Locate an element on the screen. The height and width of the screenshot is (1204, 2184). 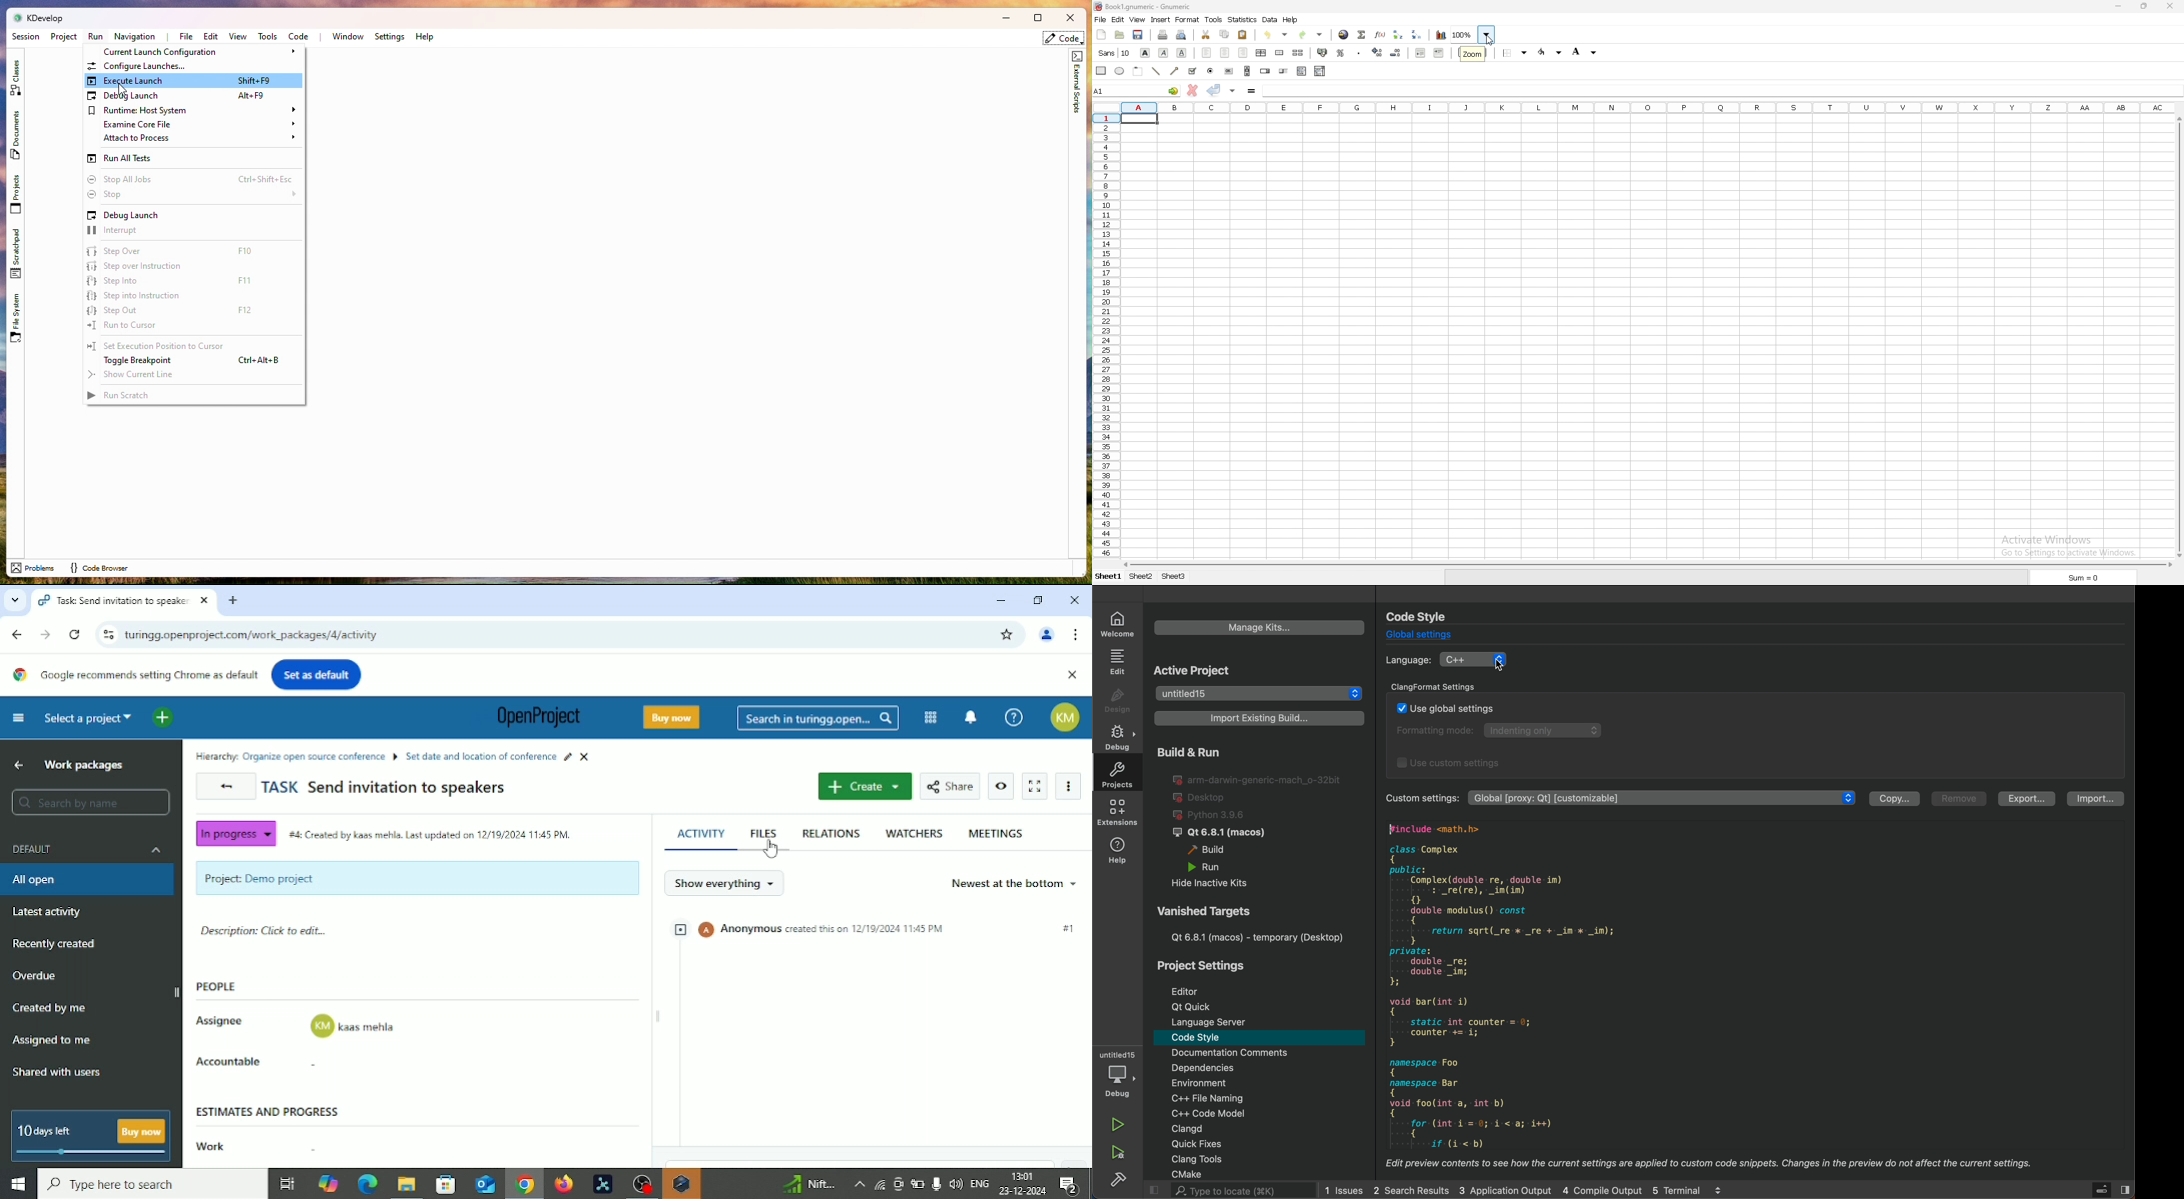
ellipse is located at coordinates (1119, 71).